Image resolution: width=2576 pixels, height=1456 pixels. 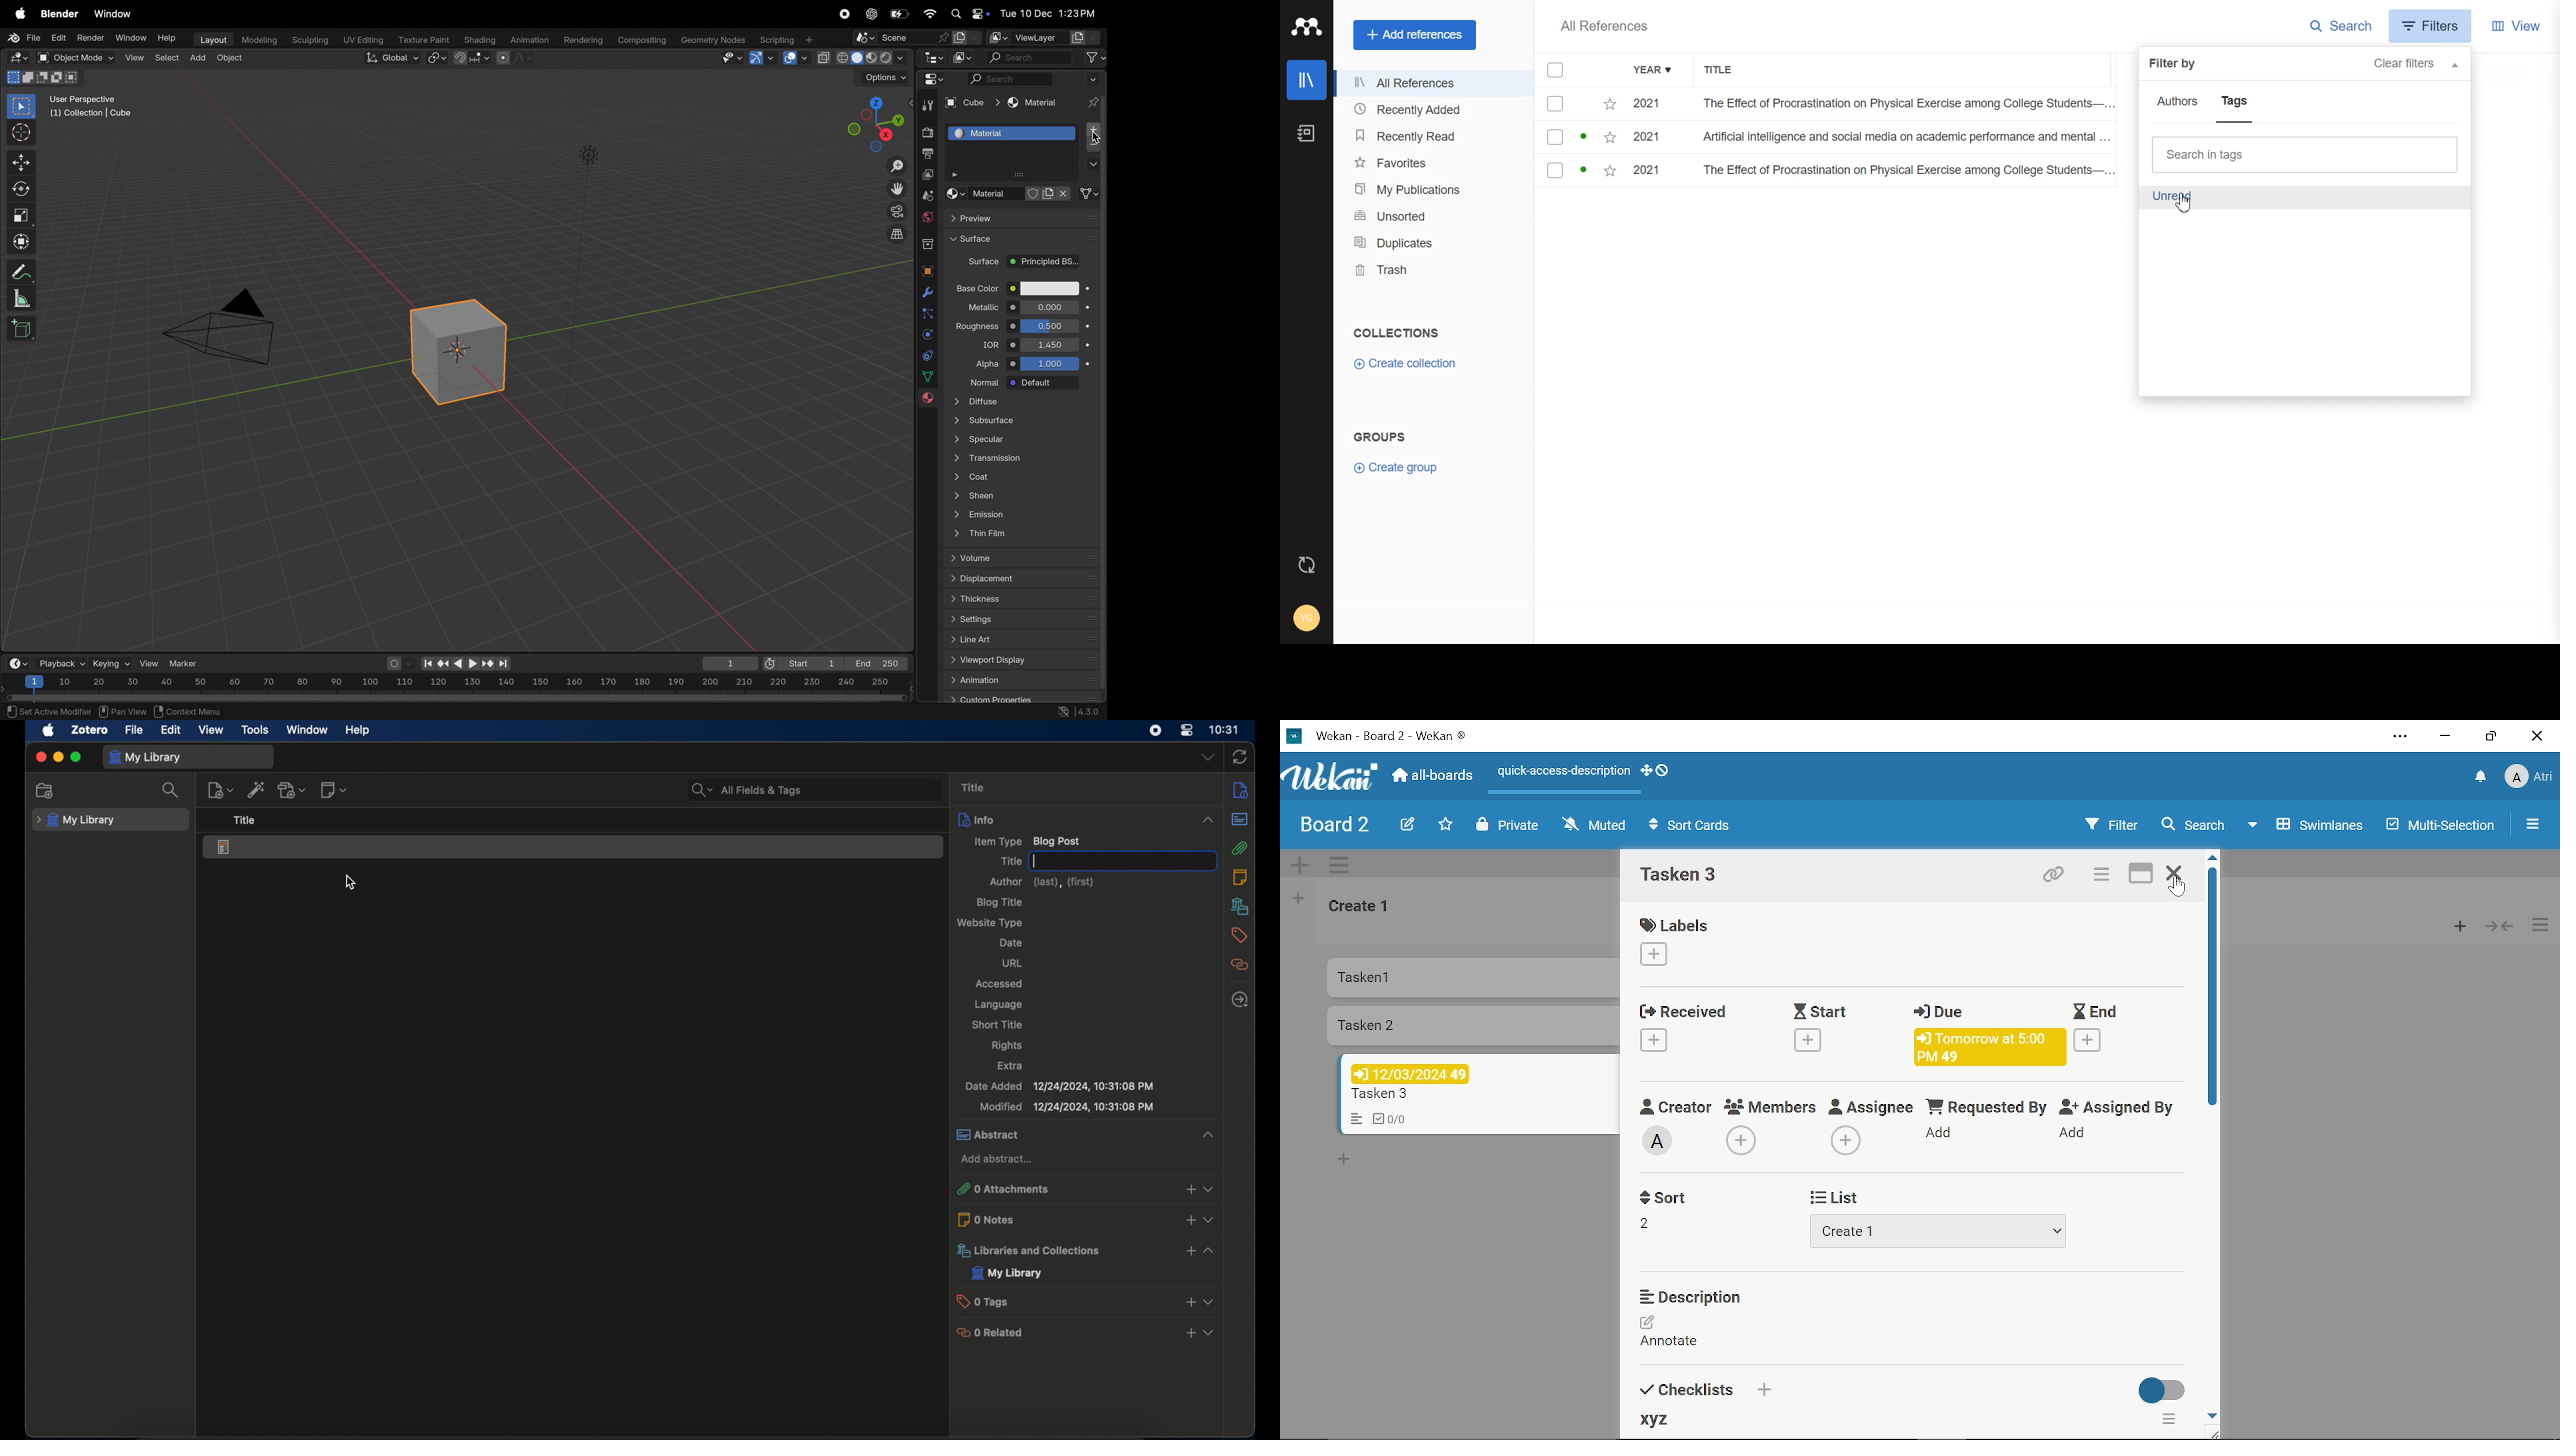 What do you see at coordinates (1041, 882) in the screenshot?
I see `author` at bounding box center [1041, 882].